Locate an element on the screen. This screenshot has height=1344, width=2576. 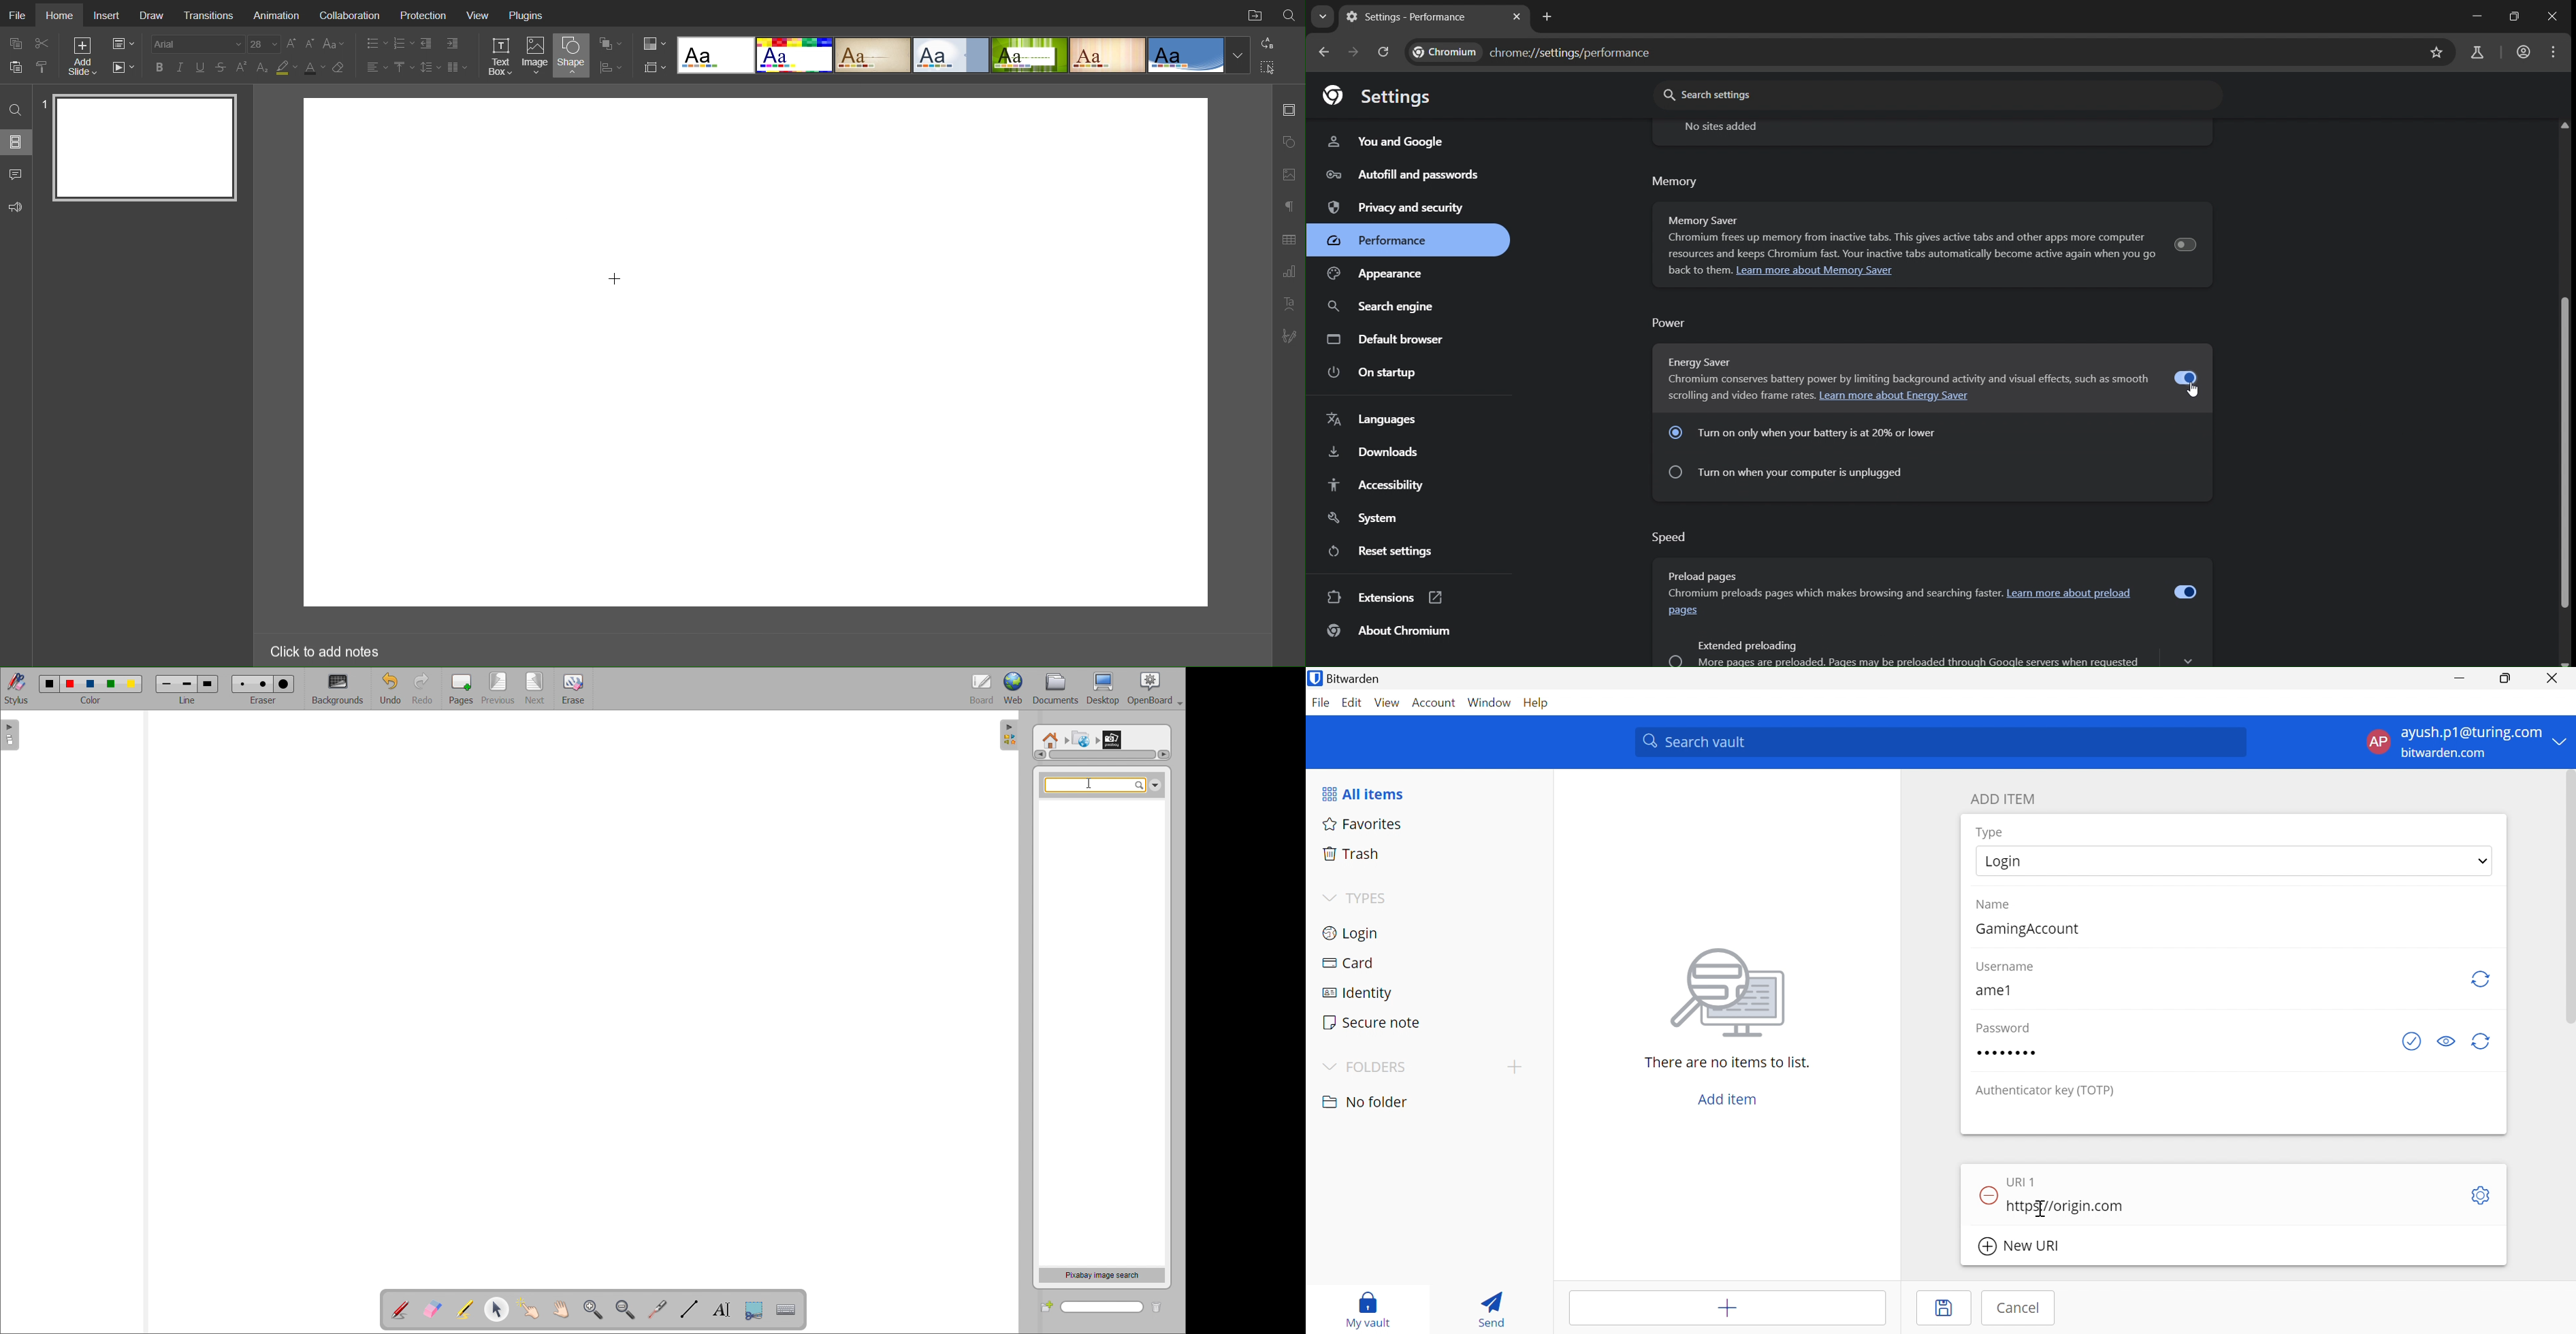
menu is located at coordinates (2556, 53).